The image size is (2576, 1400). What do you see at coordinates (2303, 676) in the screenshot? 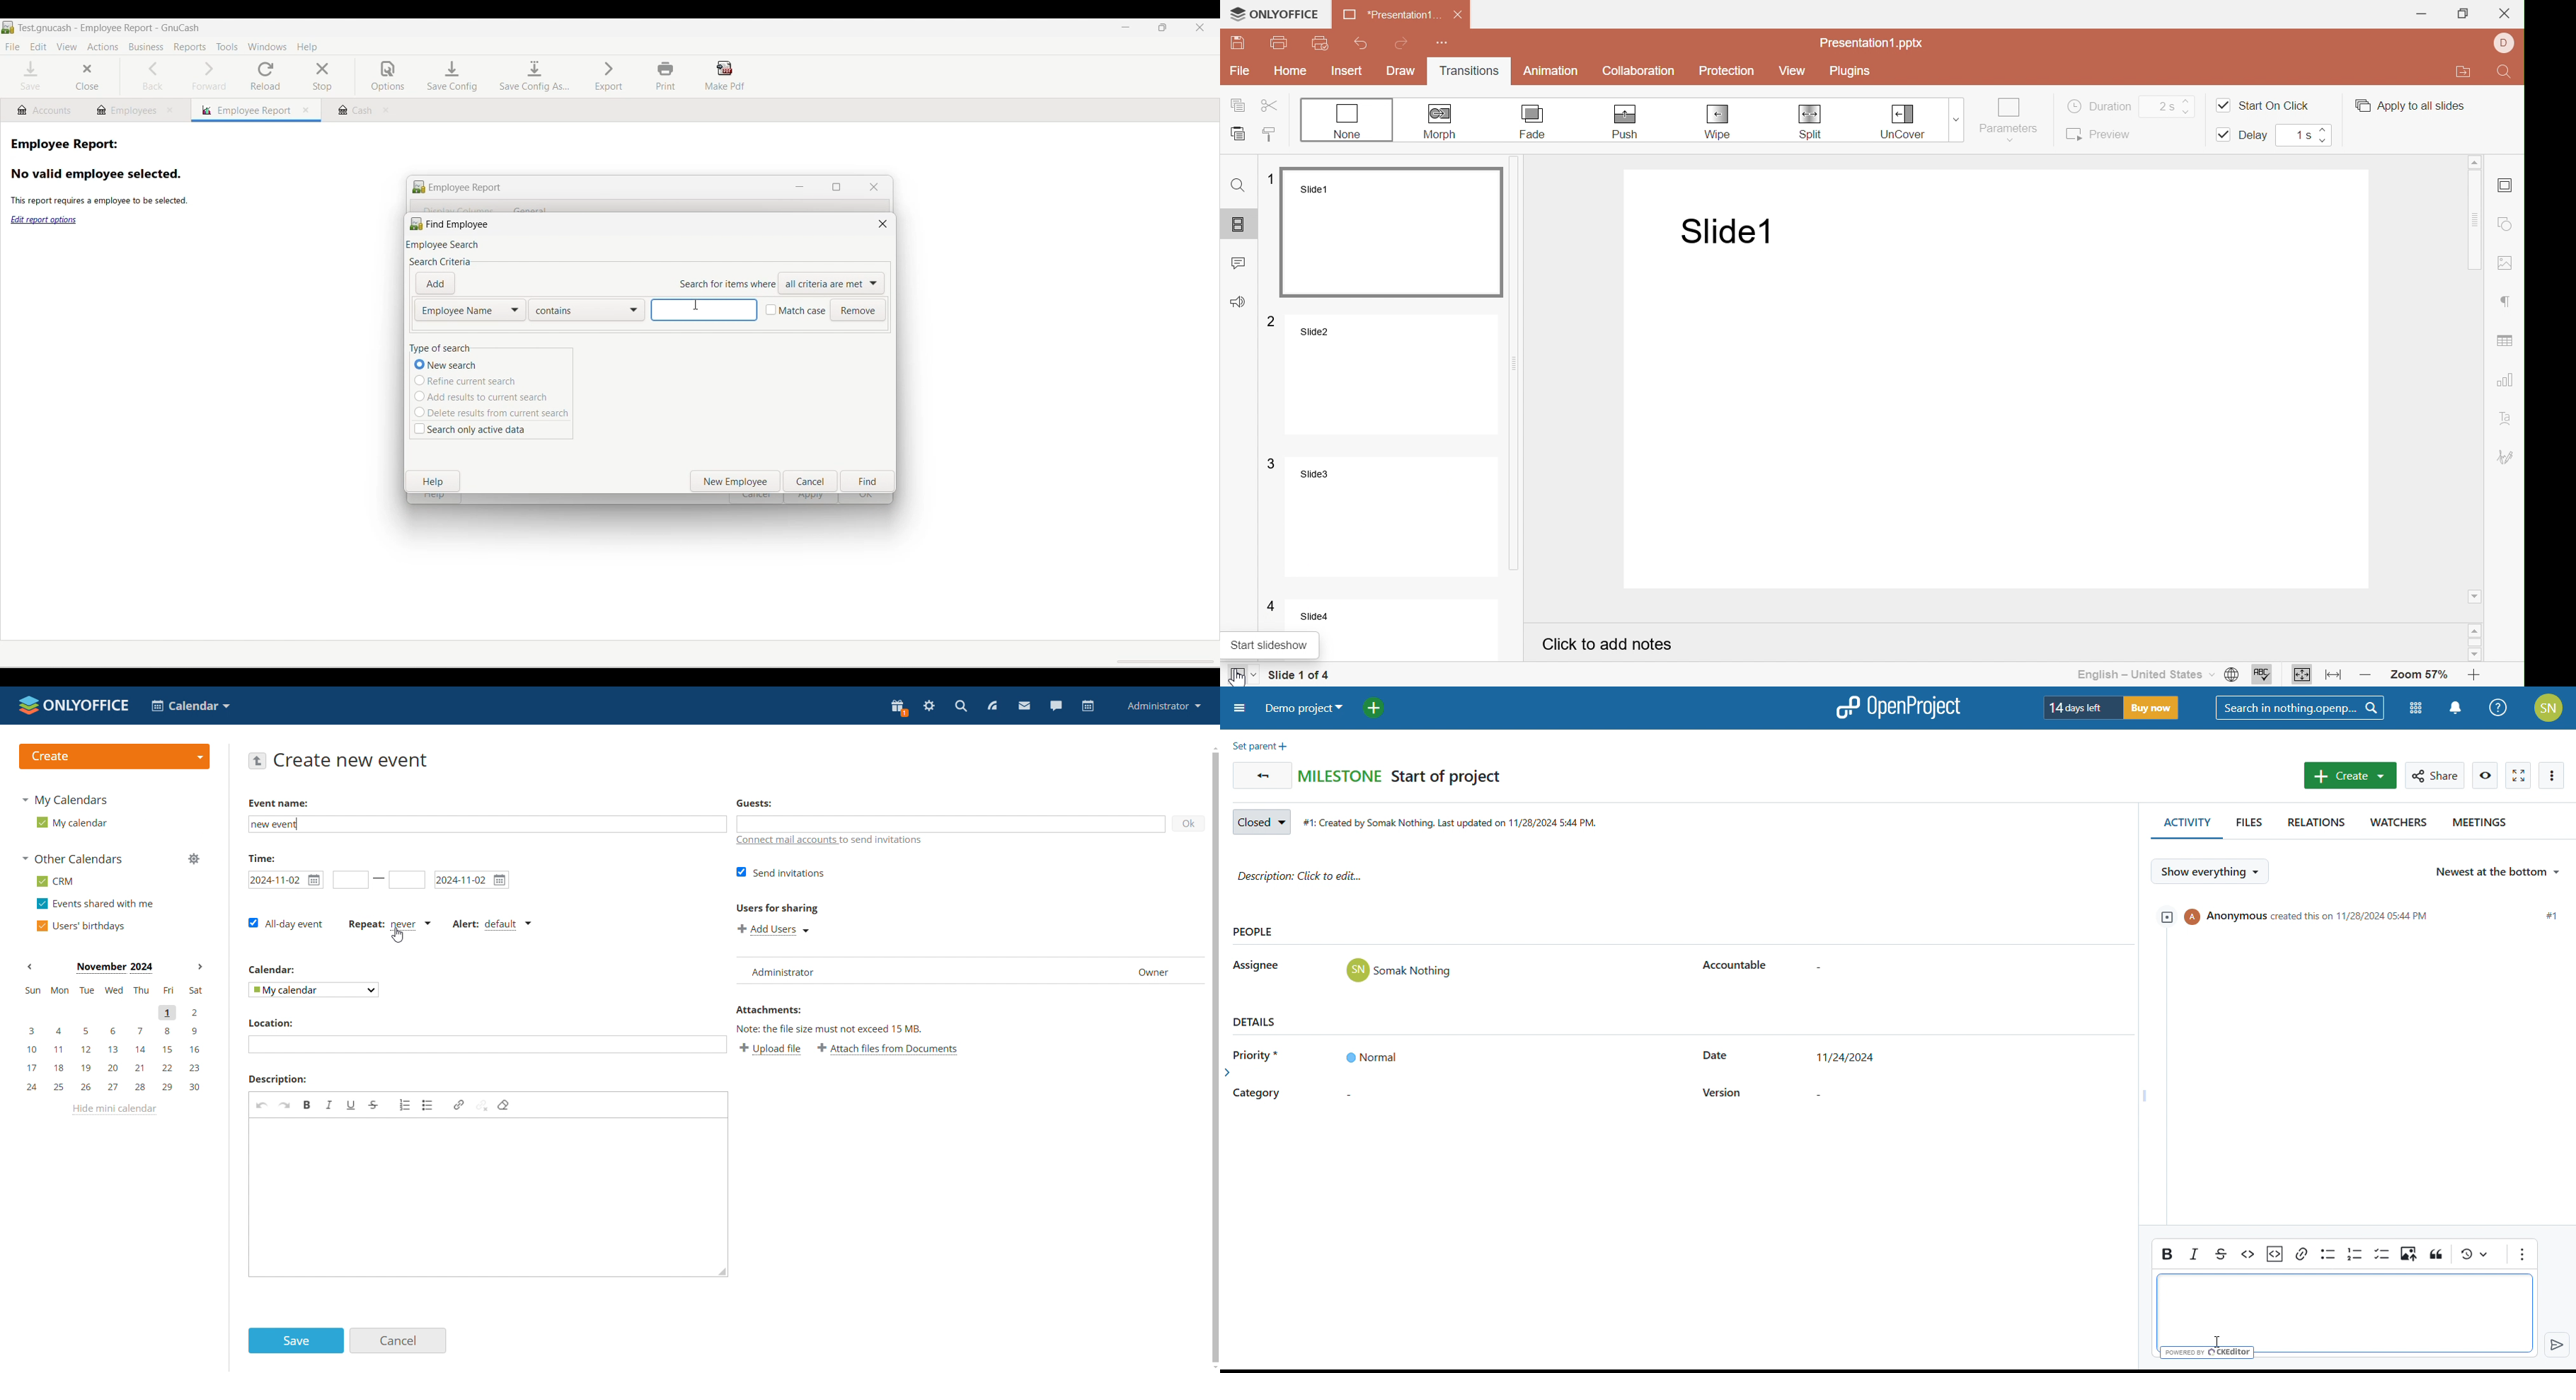
I see `Fit to slide` at bounding box center [2303, 676].